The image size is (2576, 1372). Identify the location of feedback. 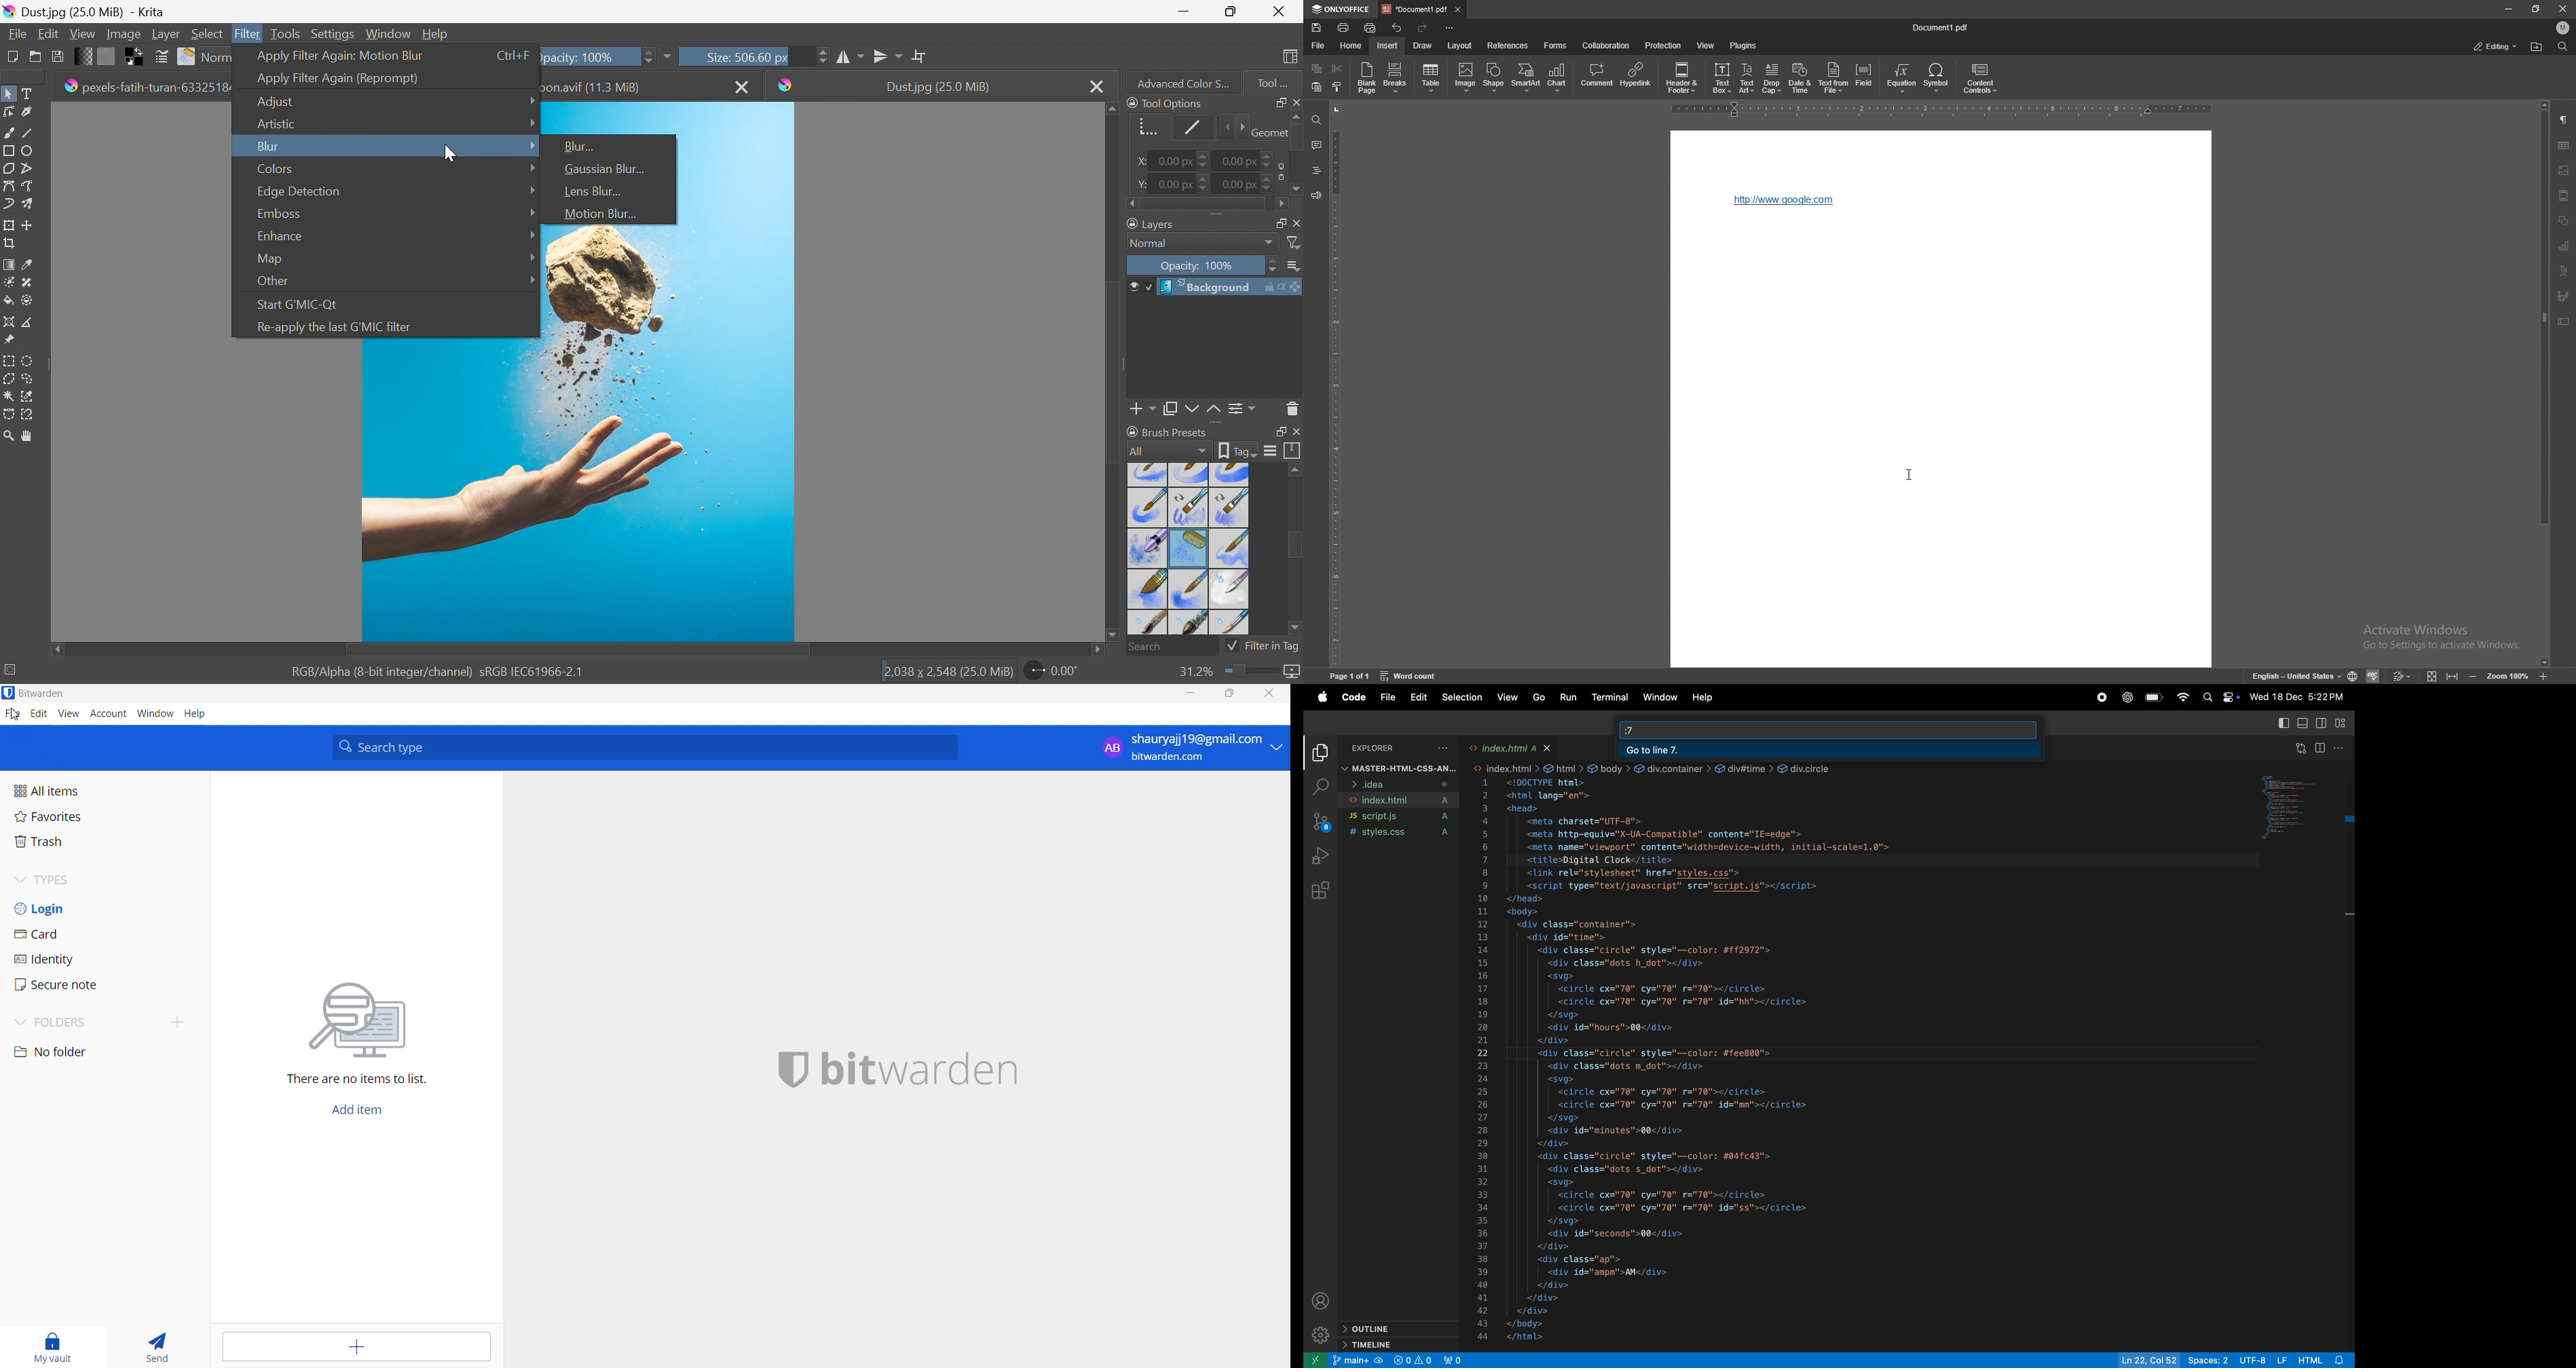
(1316, 195).